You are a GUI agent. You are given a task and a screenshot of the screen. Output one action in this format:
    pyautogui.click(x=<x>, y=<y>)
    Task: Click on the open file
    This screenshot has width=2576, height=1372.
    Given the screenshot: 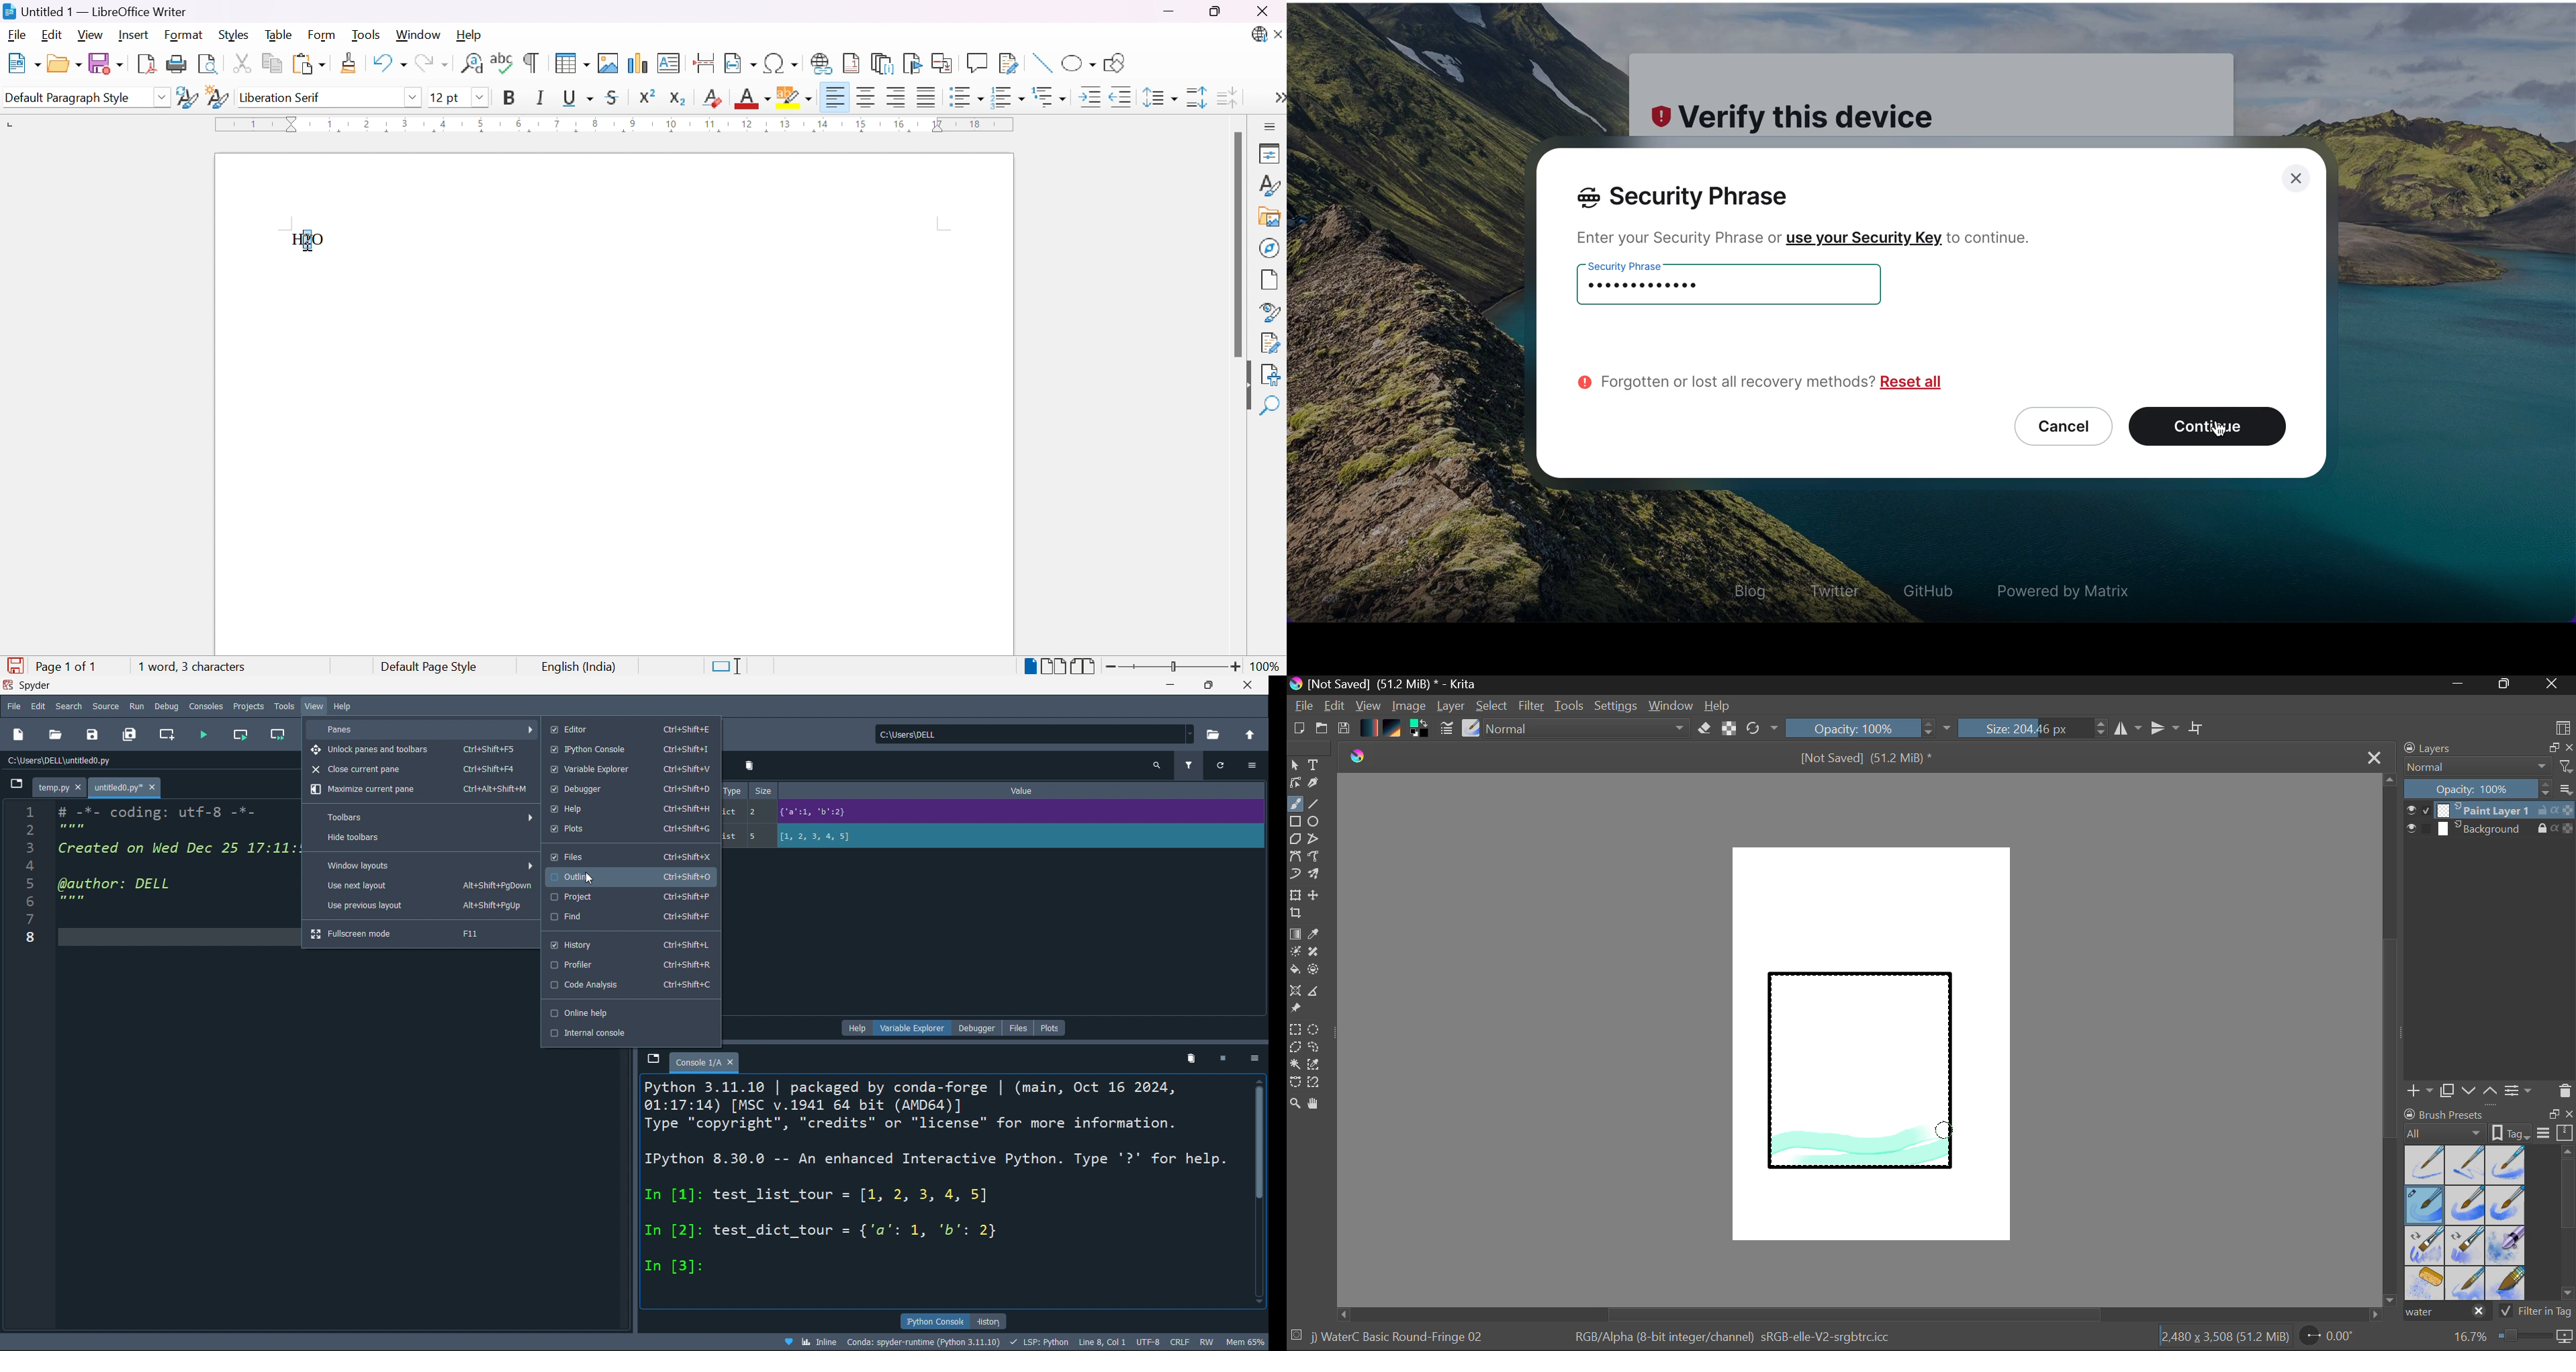 What is the action you would take?
    pyautogui.click(x=56, y=734)
    